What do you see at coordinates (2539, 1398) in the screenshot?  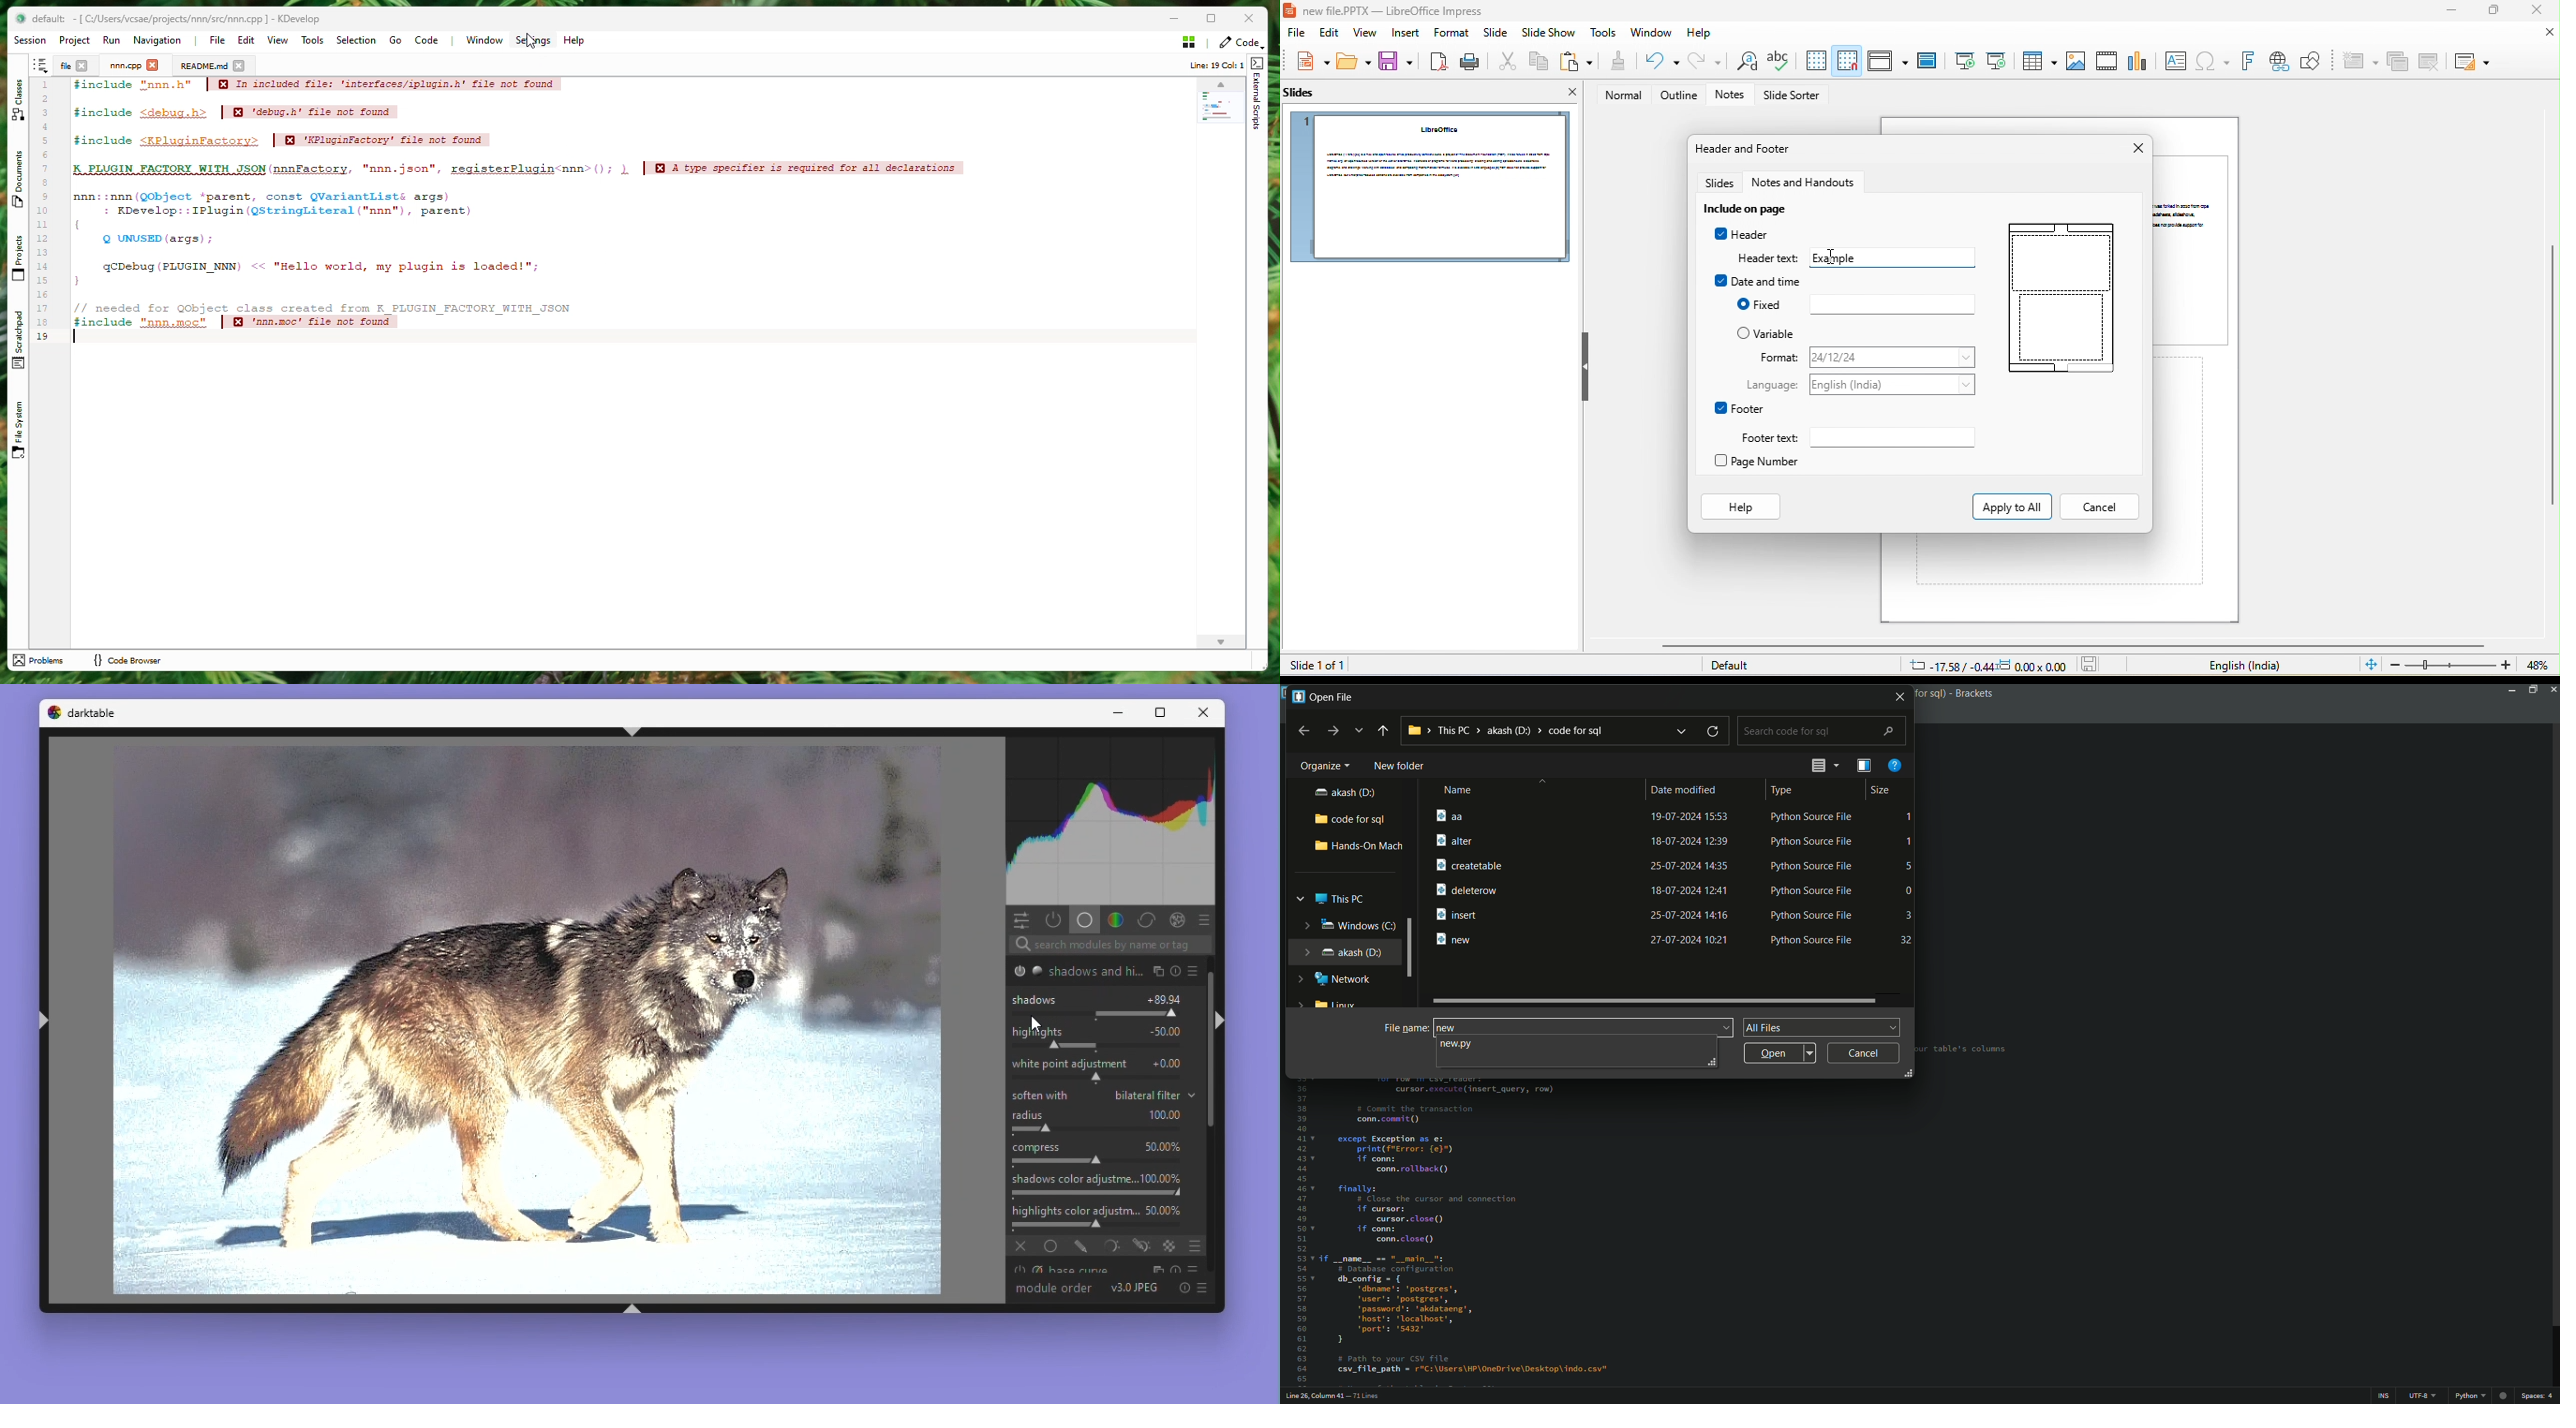 I see `spaces` at bounding box center [2539, 1398].